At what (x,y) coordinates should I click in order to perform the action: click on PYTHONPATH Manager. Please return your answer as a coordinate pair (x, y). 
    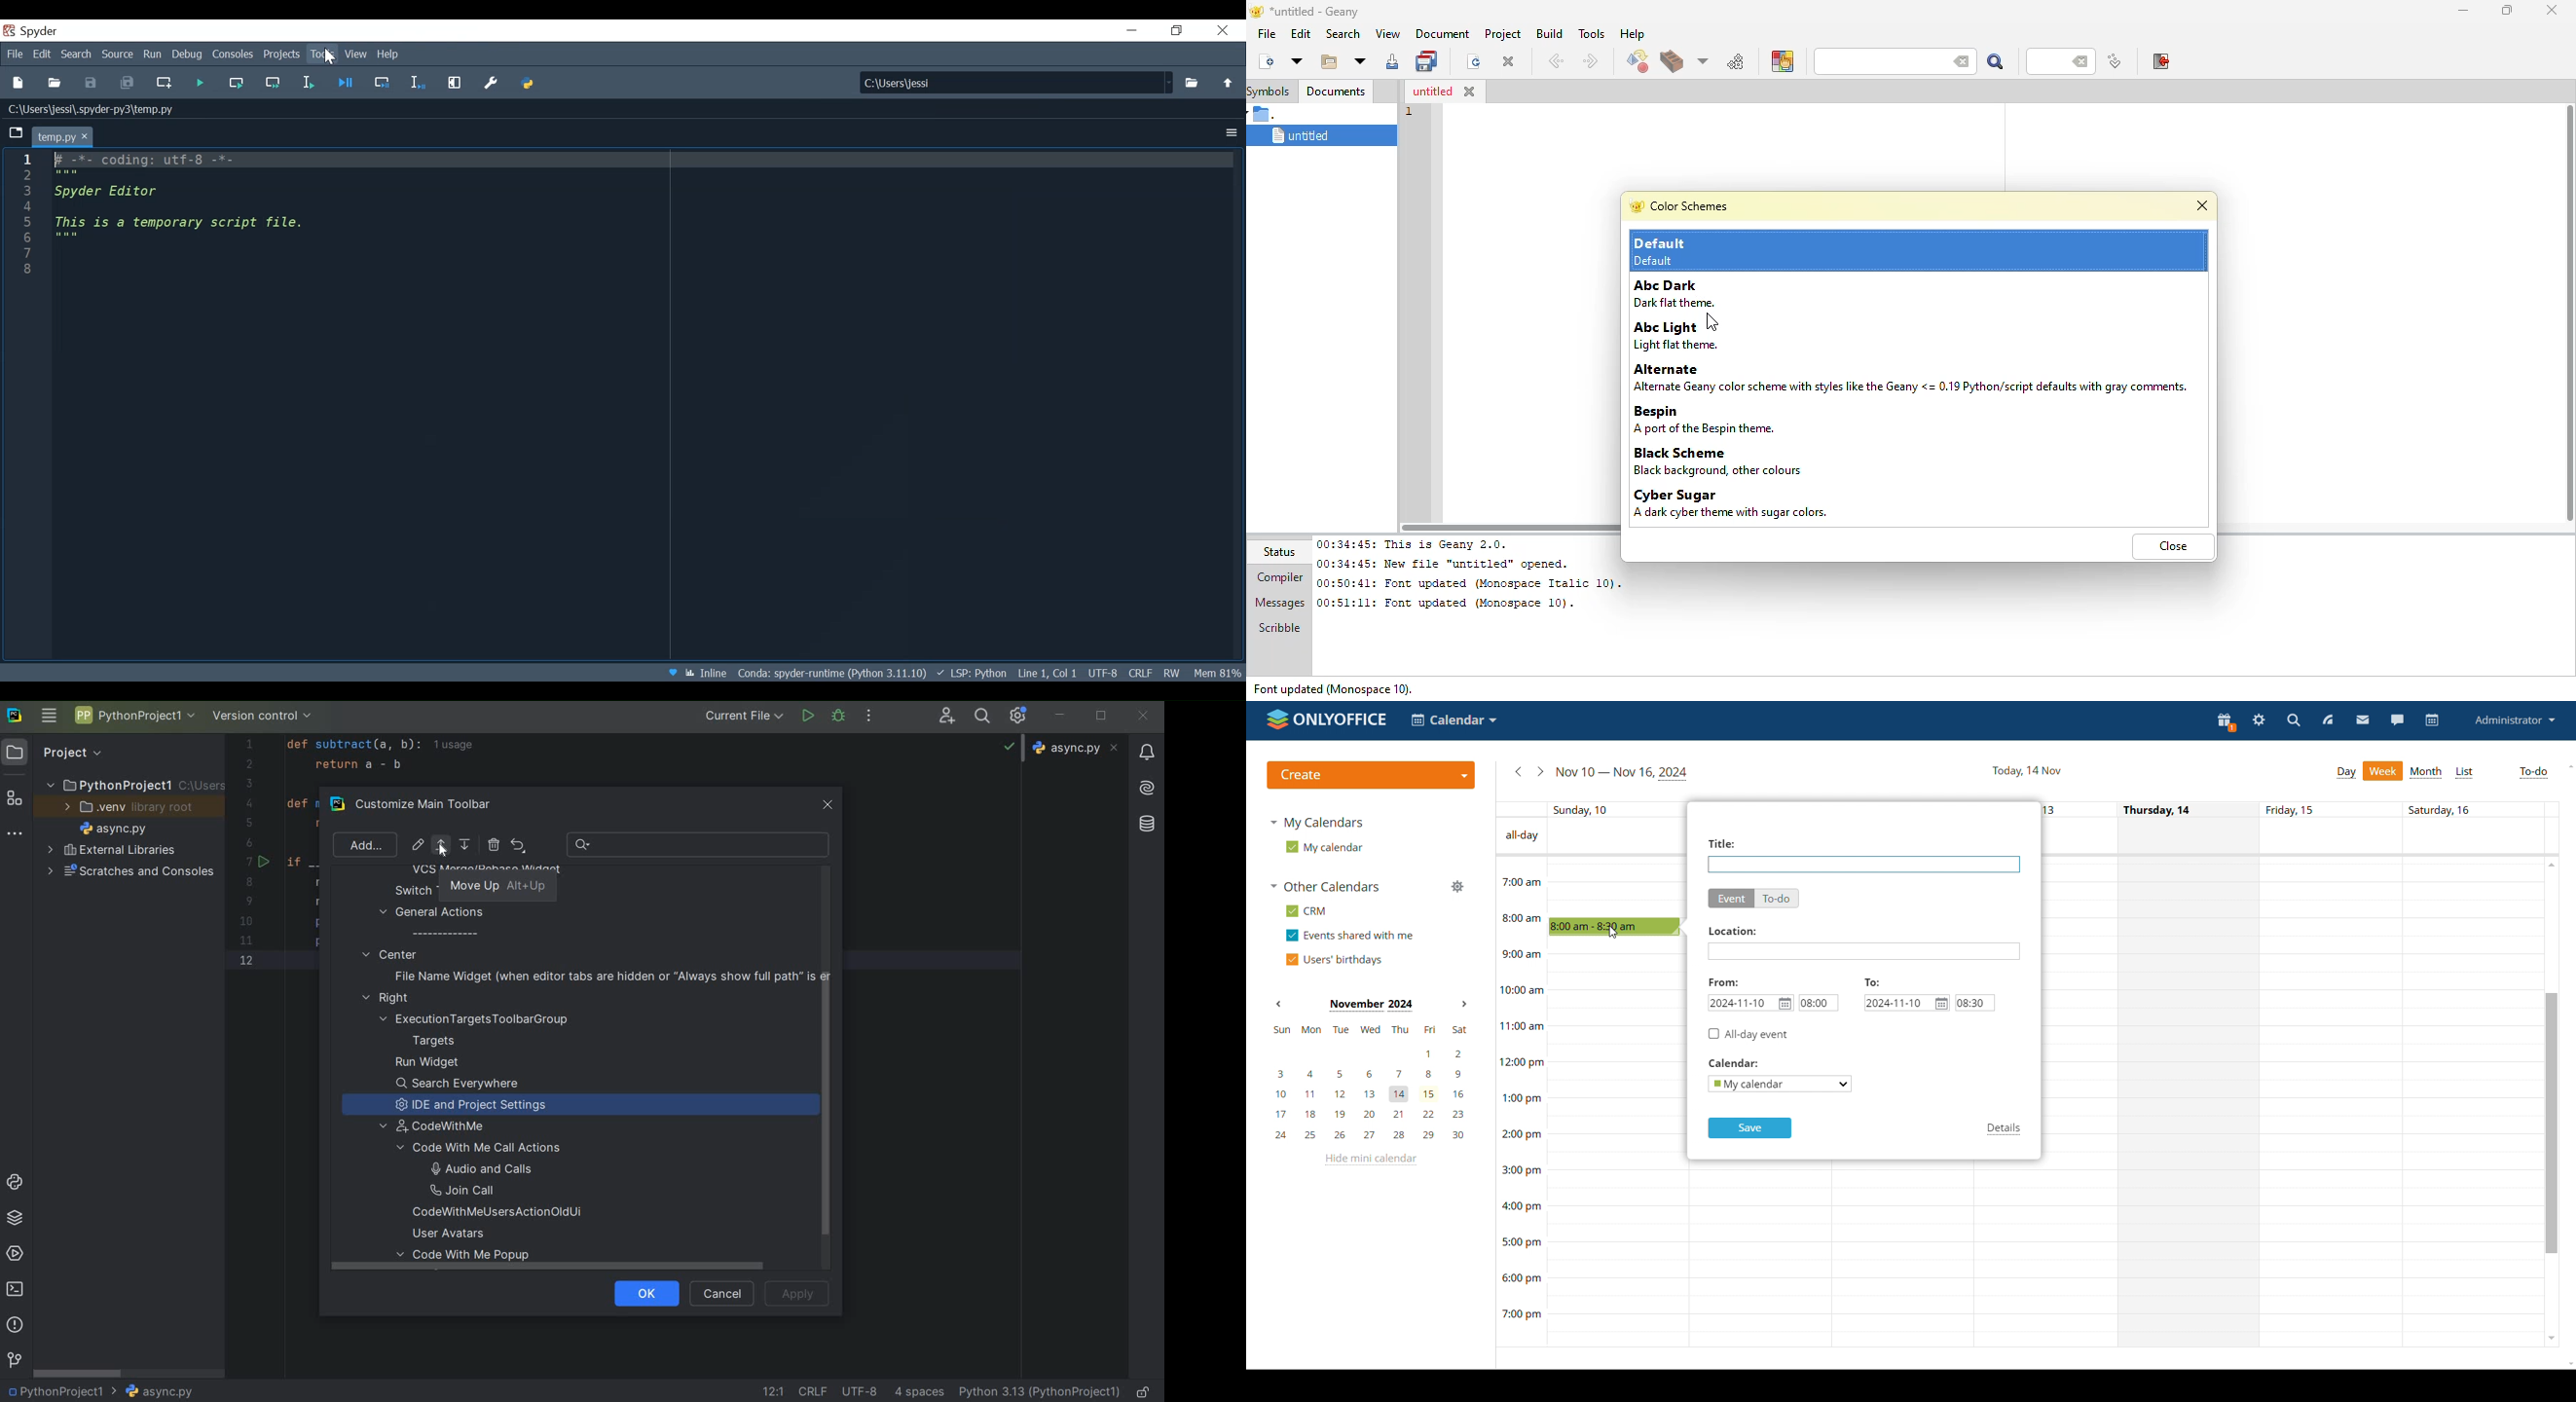
    Looking at the image, I should click on (528, 84).